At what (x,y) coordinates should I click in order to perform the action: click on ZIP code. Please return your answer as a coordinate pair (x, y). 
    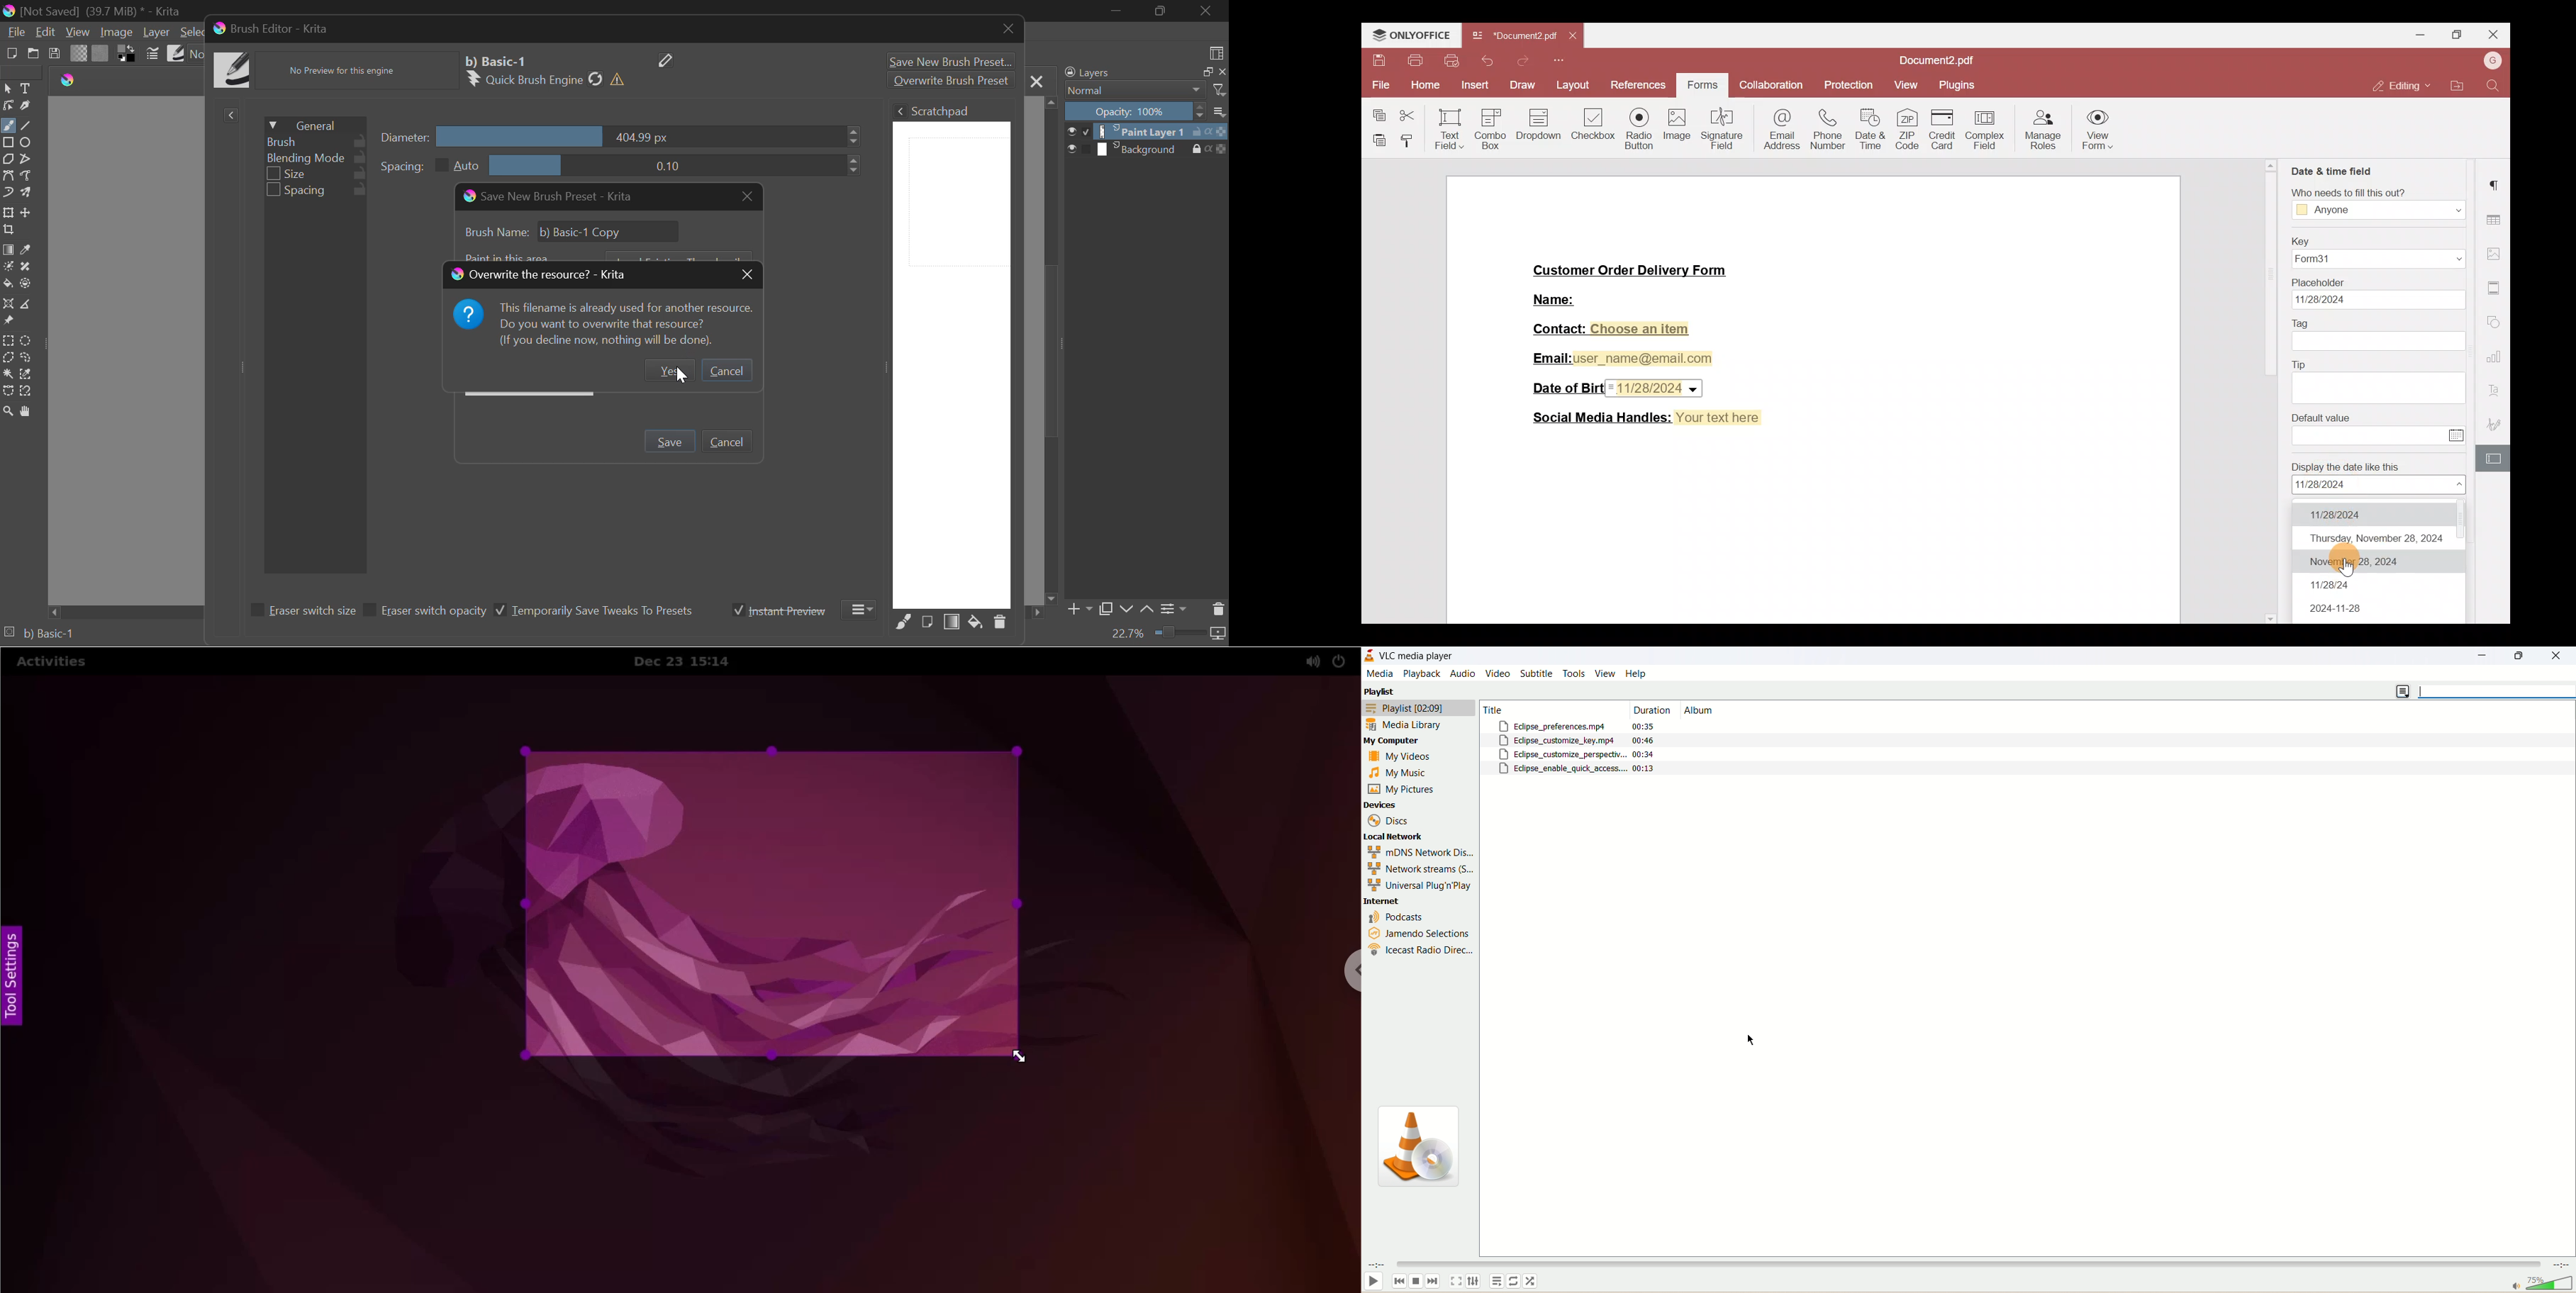
    Looking at the image, I should click on (1910, 130).